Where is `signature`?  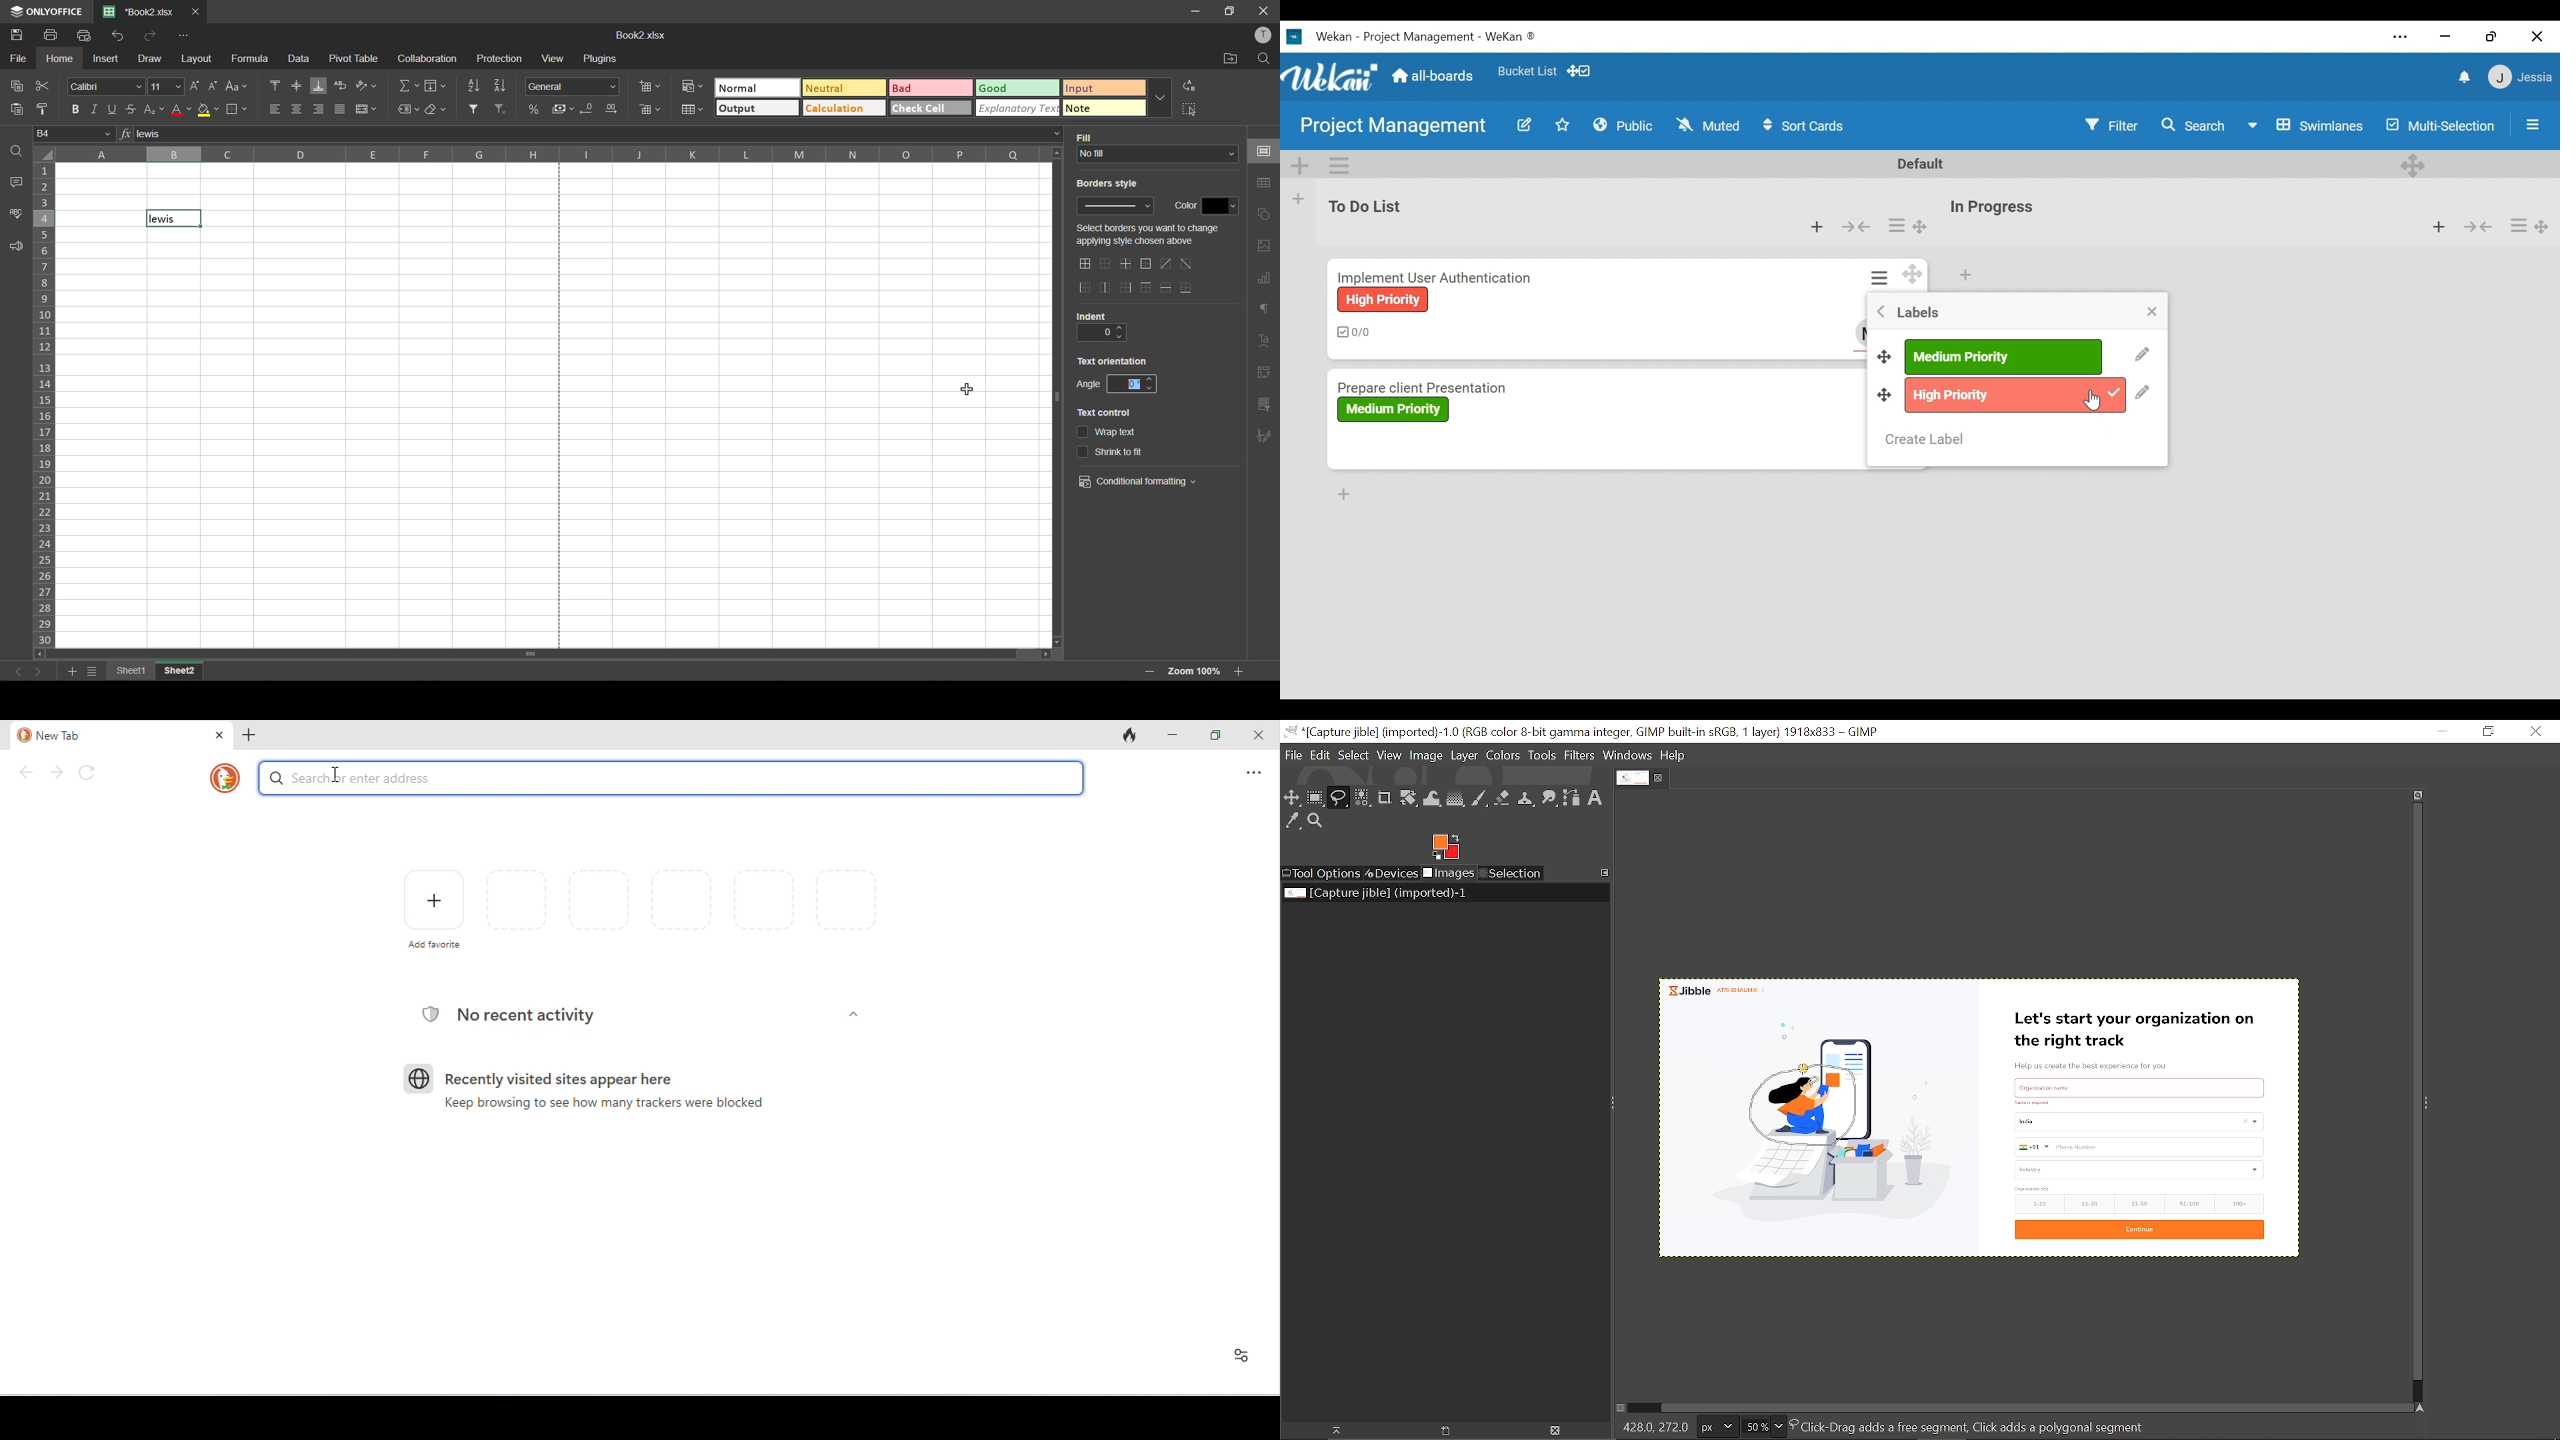
signature is located at coordinates (1263, 439).